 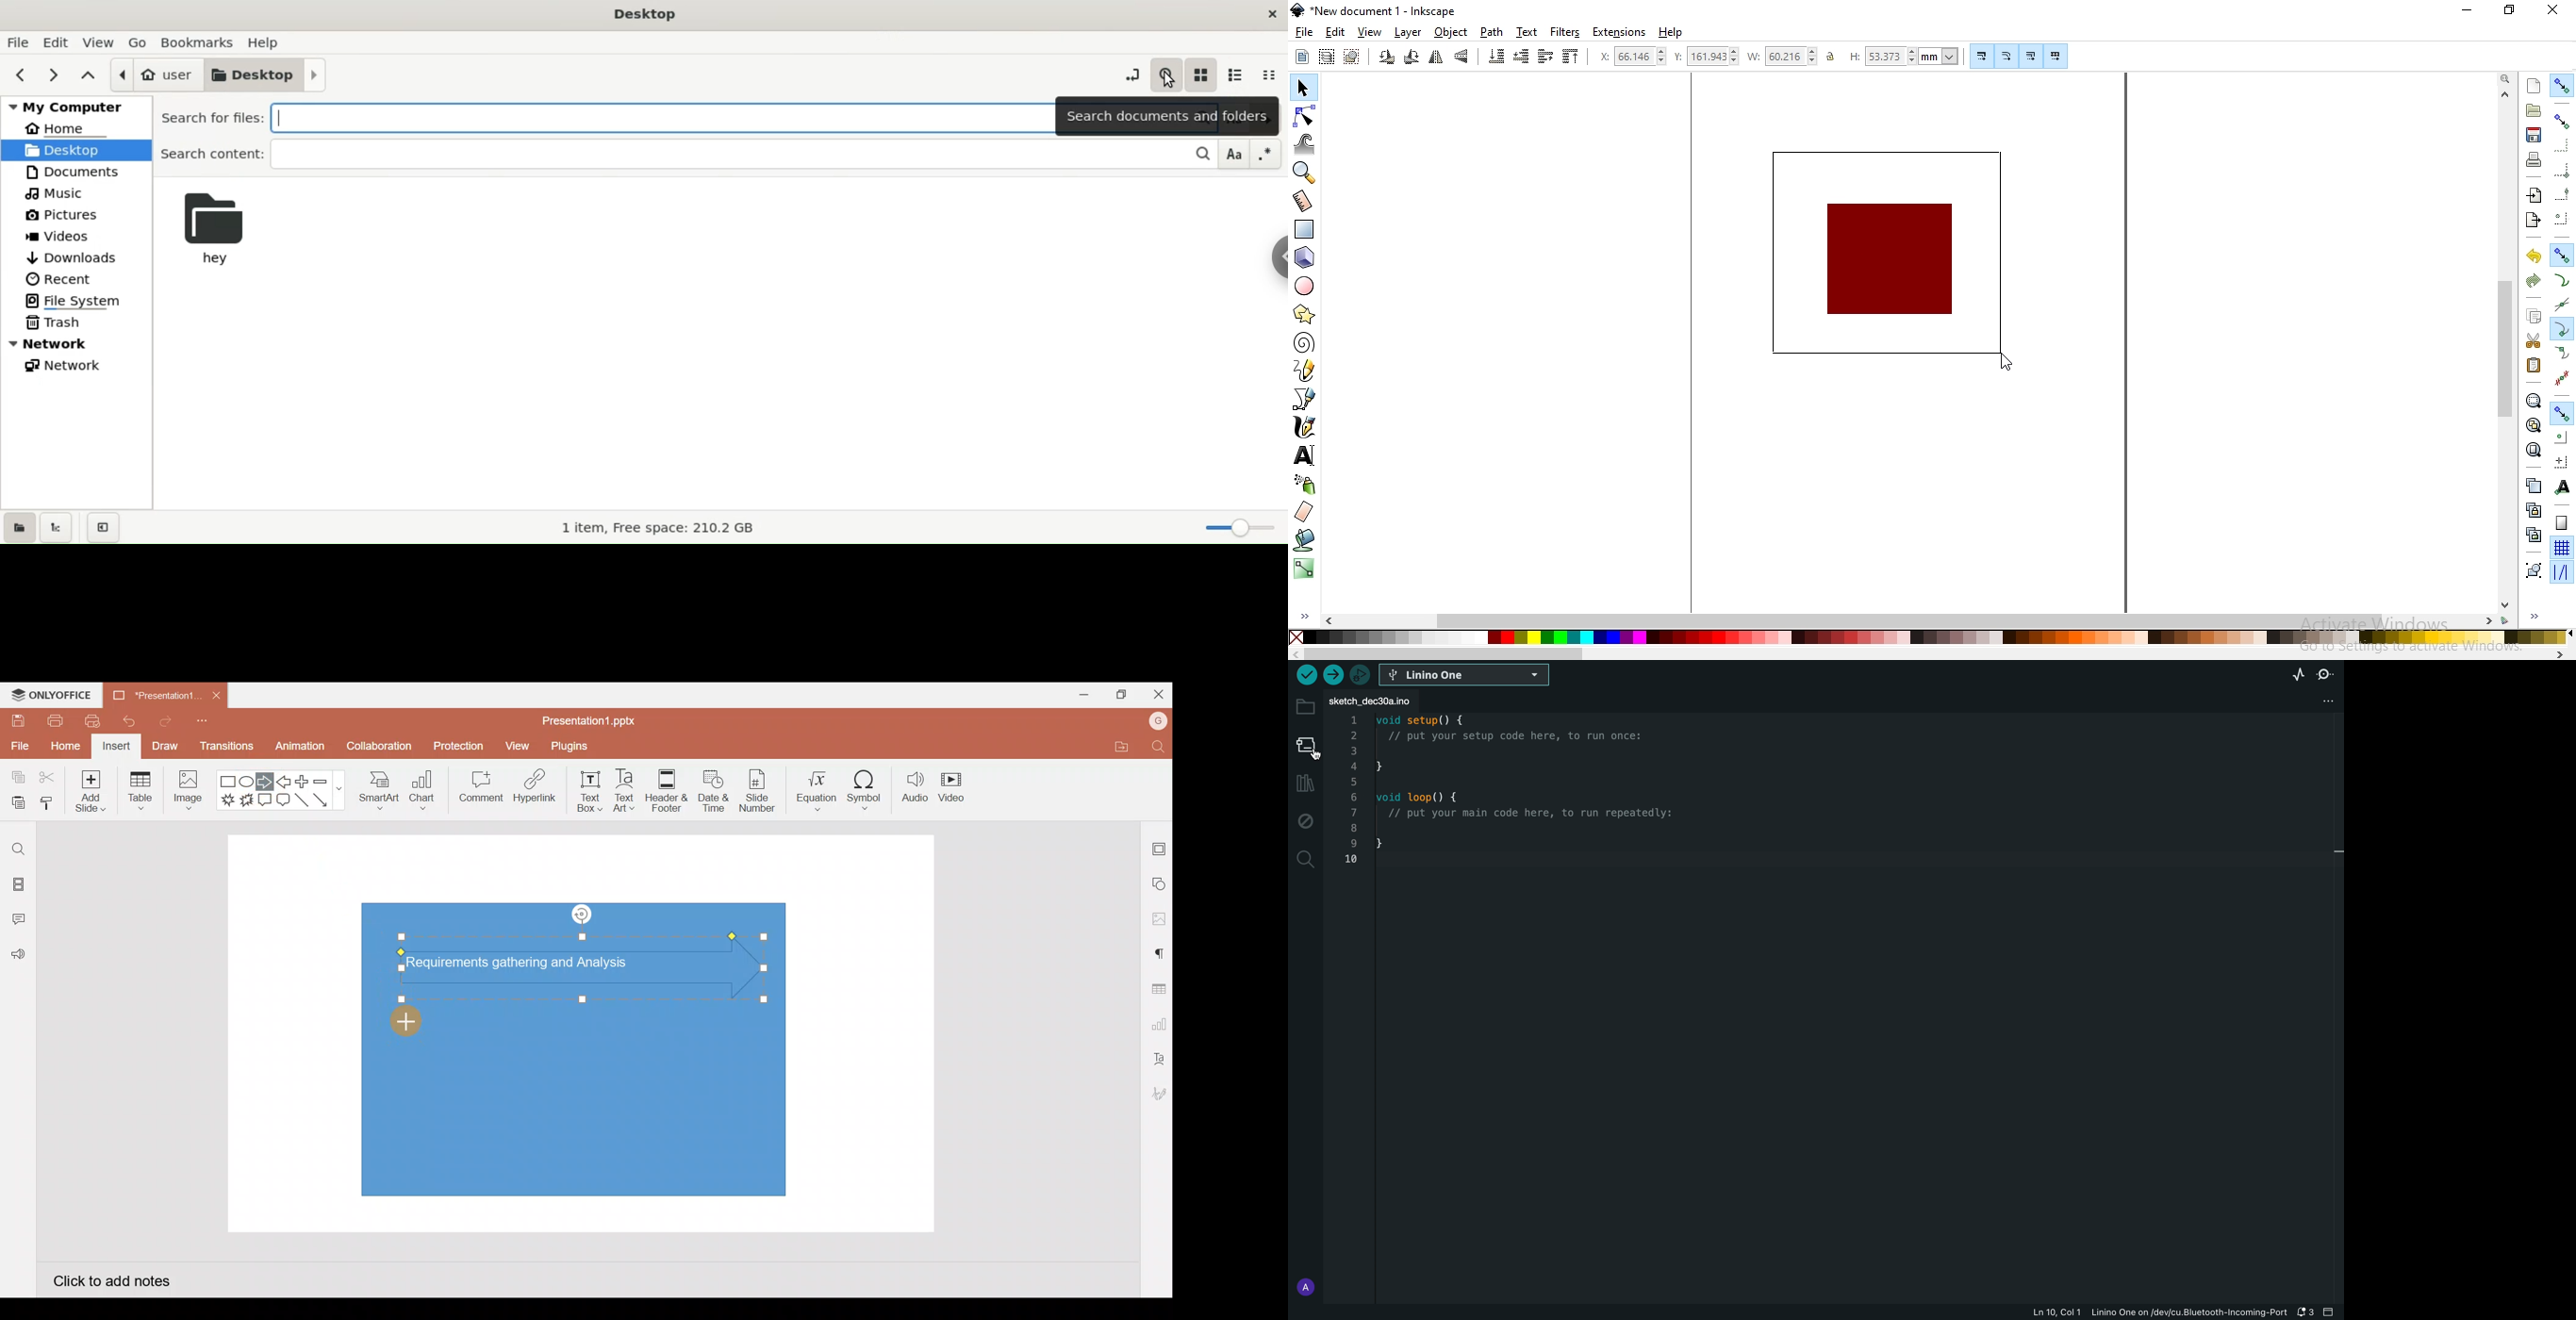 What do you see at coordinates (303, 804) in the screenshot?
I see `Line` at bounding box center [303, 804].